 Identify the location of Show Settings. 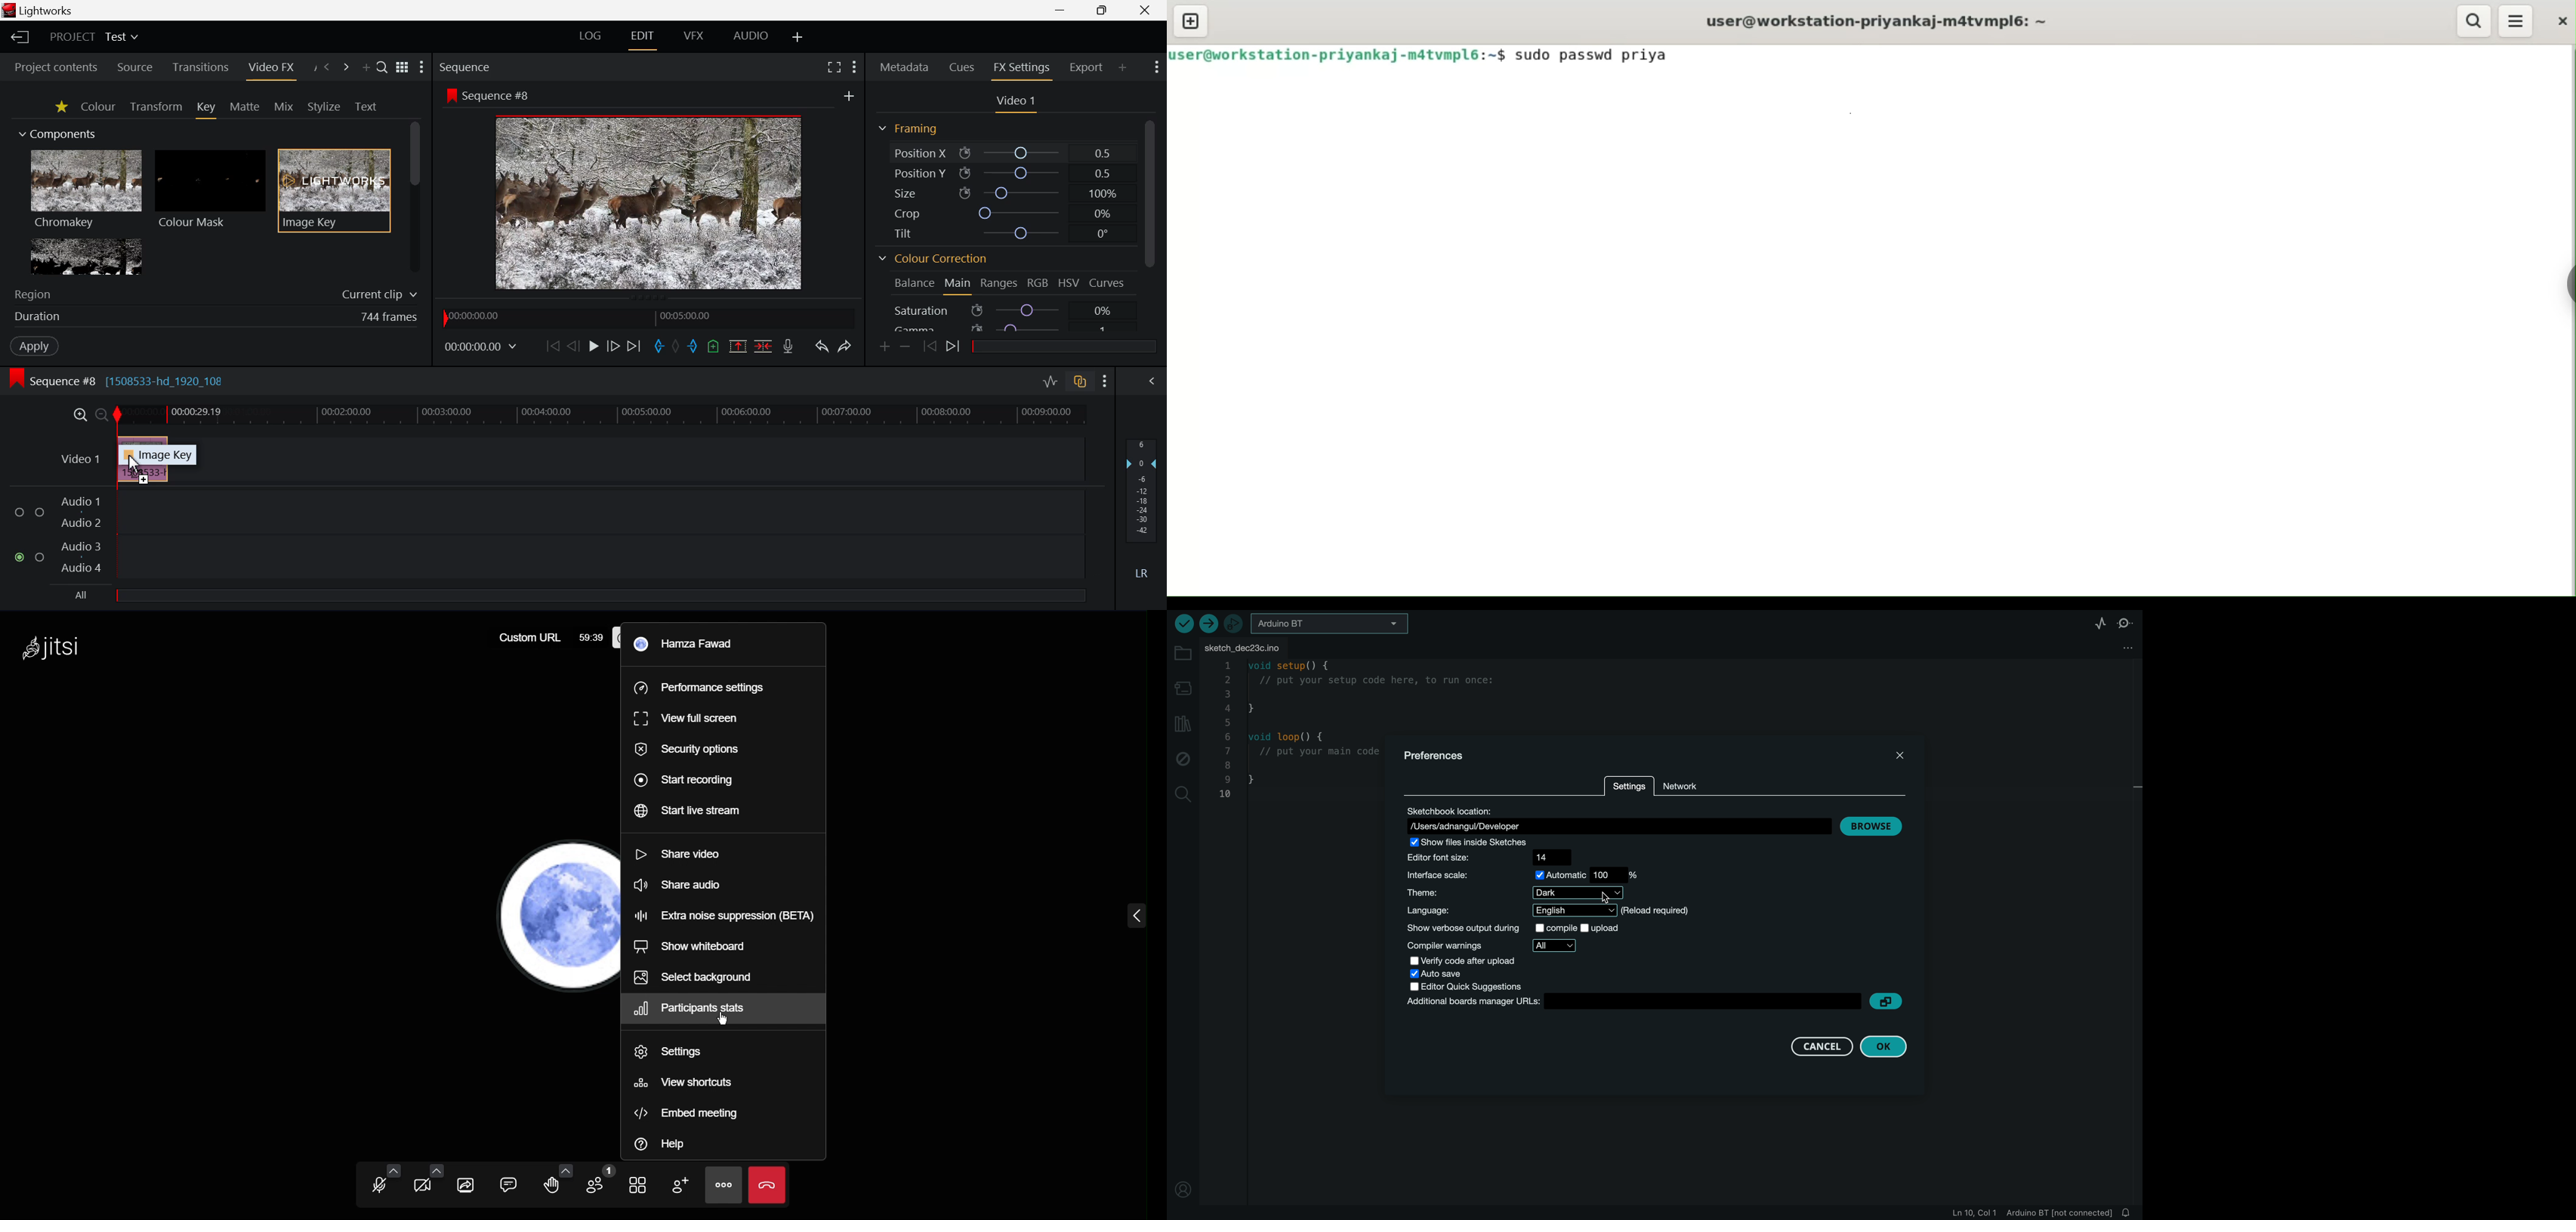
(1103, 380).